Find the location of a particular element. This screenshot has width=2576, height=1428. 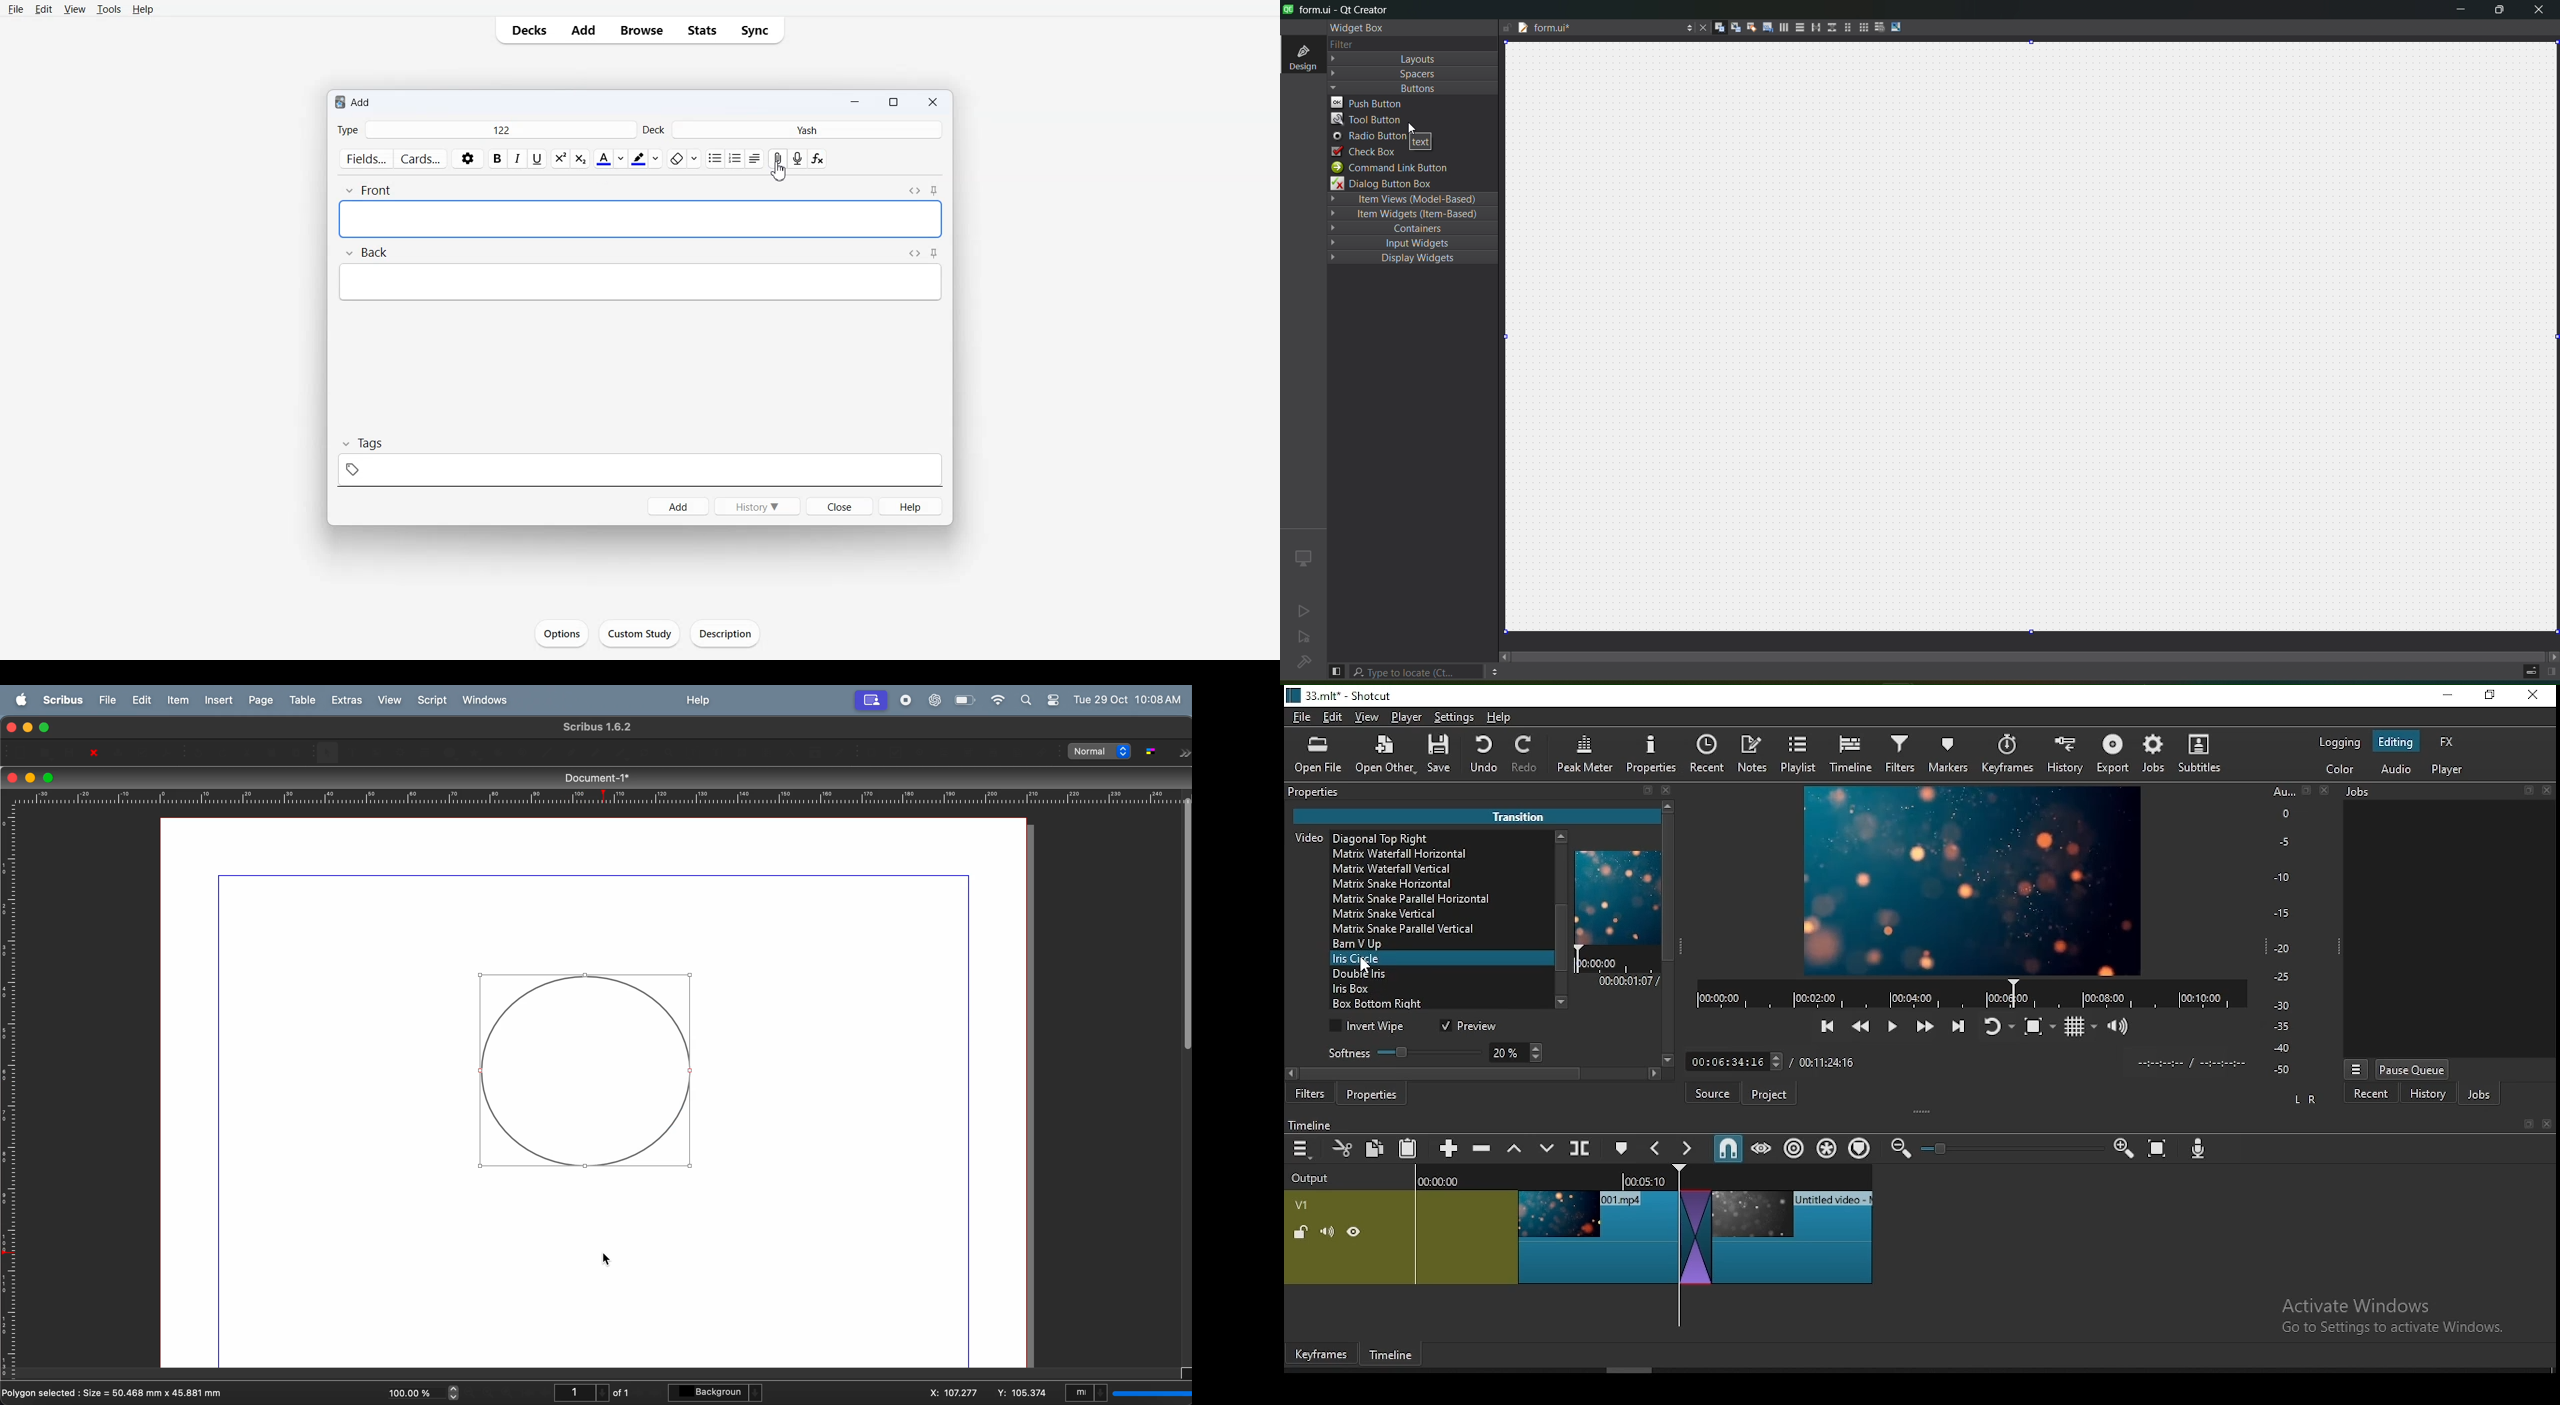

layout horizontally is located at coordinates (1783, 27).